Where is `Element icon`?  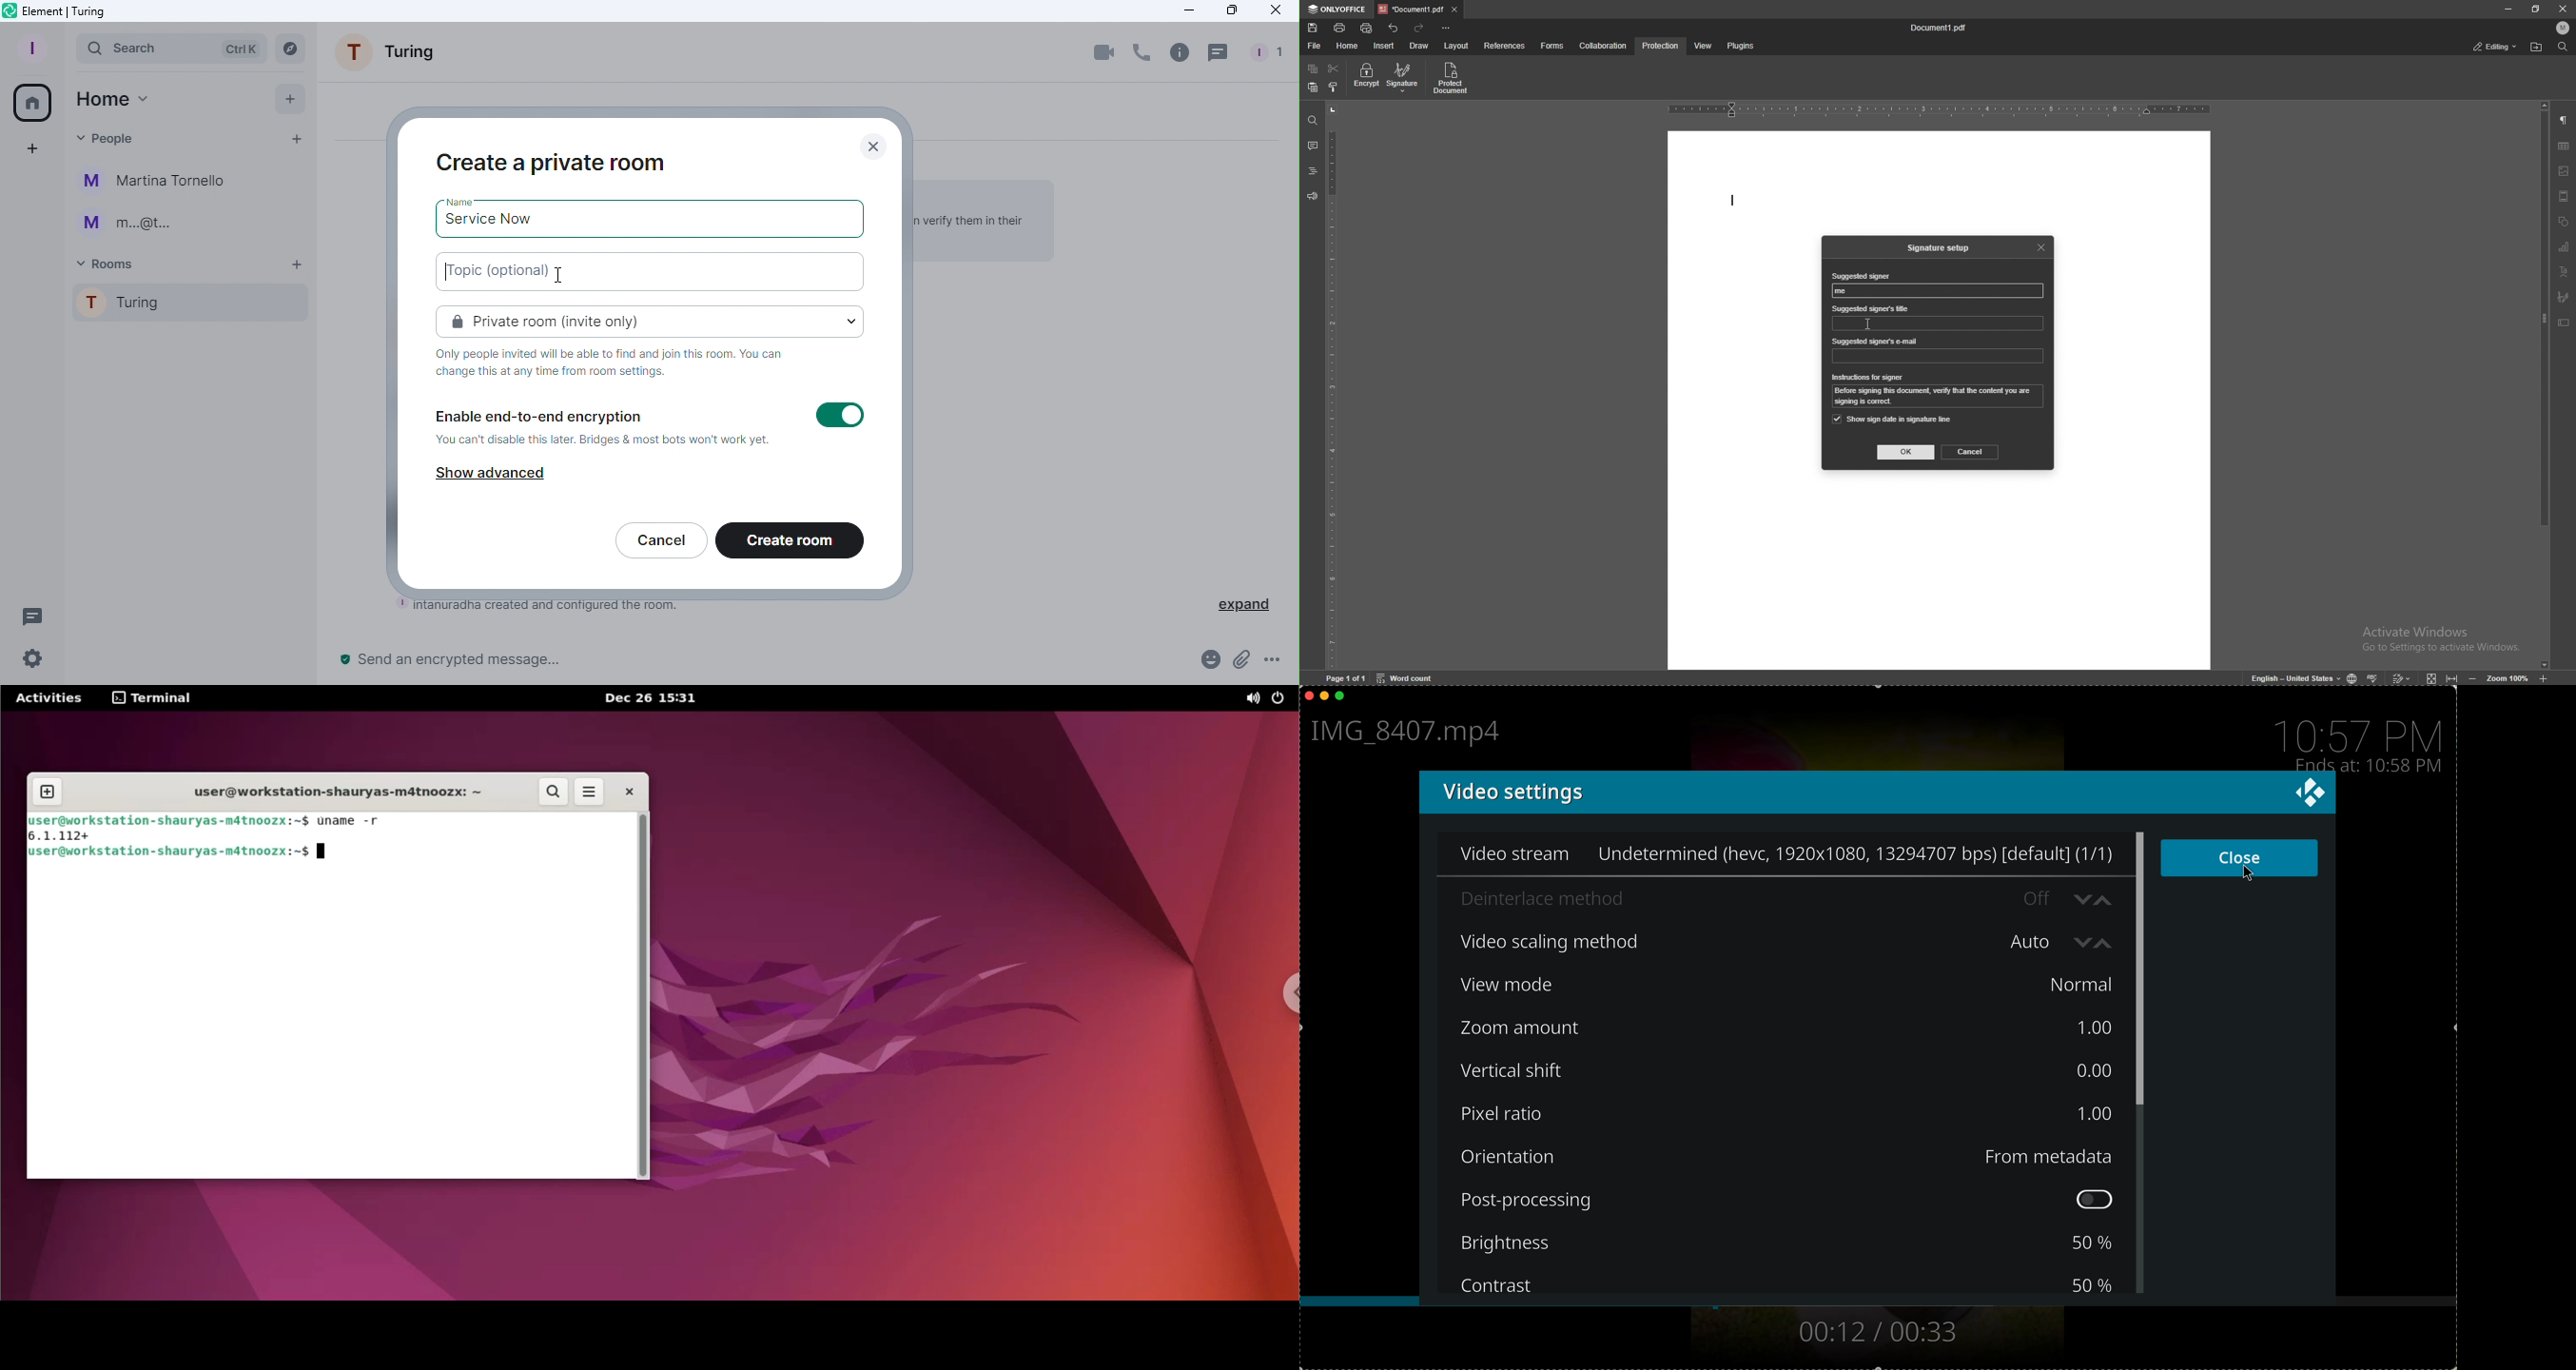 Element icon is located at coordinates (66, 11).